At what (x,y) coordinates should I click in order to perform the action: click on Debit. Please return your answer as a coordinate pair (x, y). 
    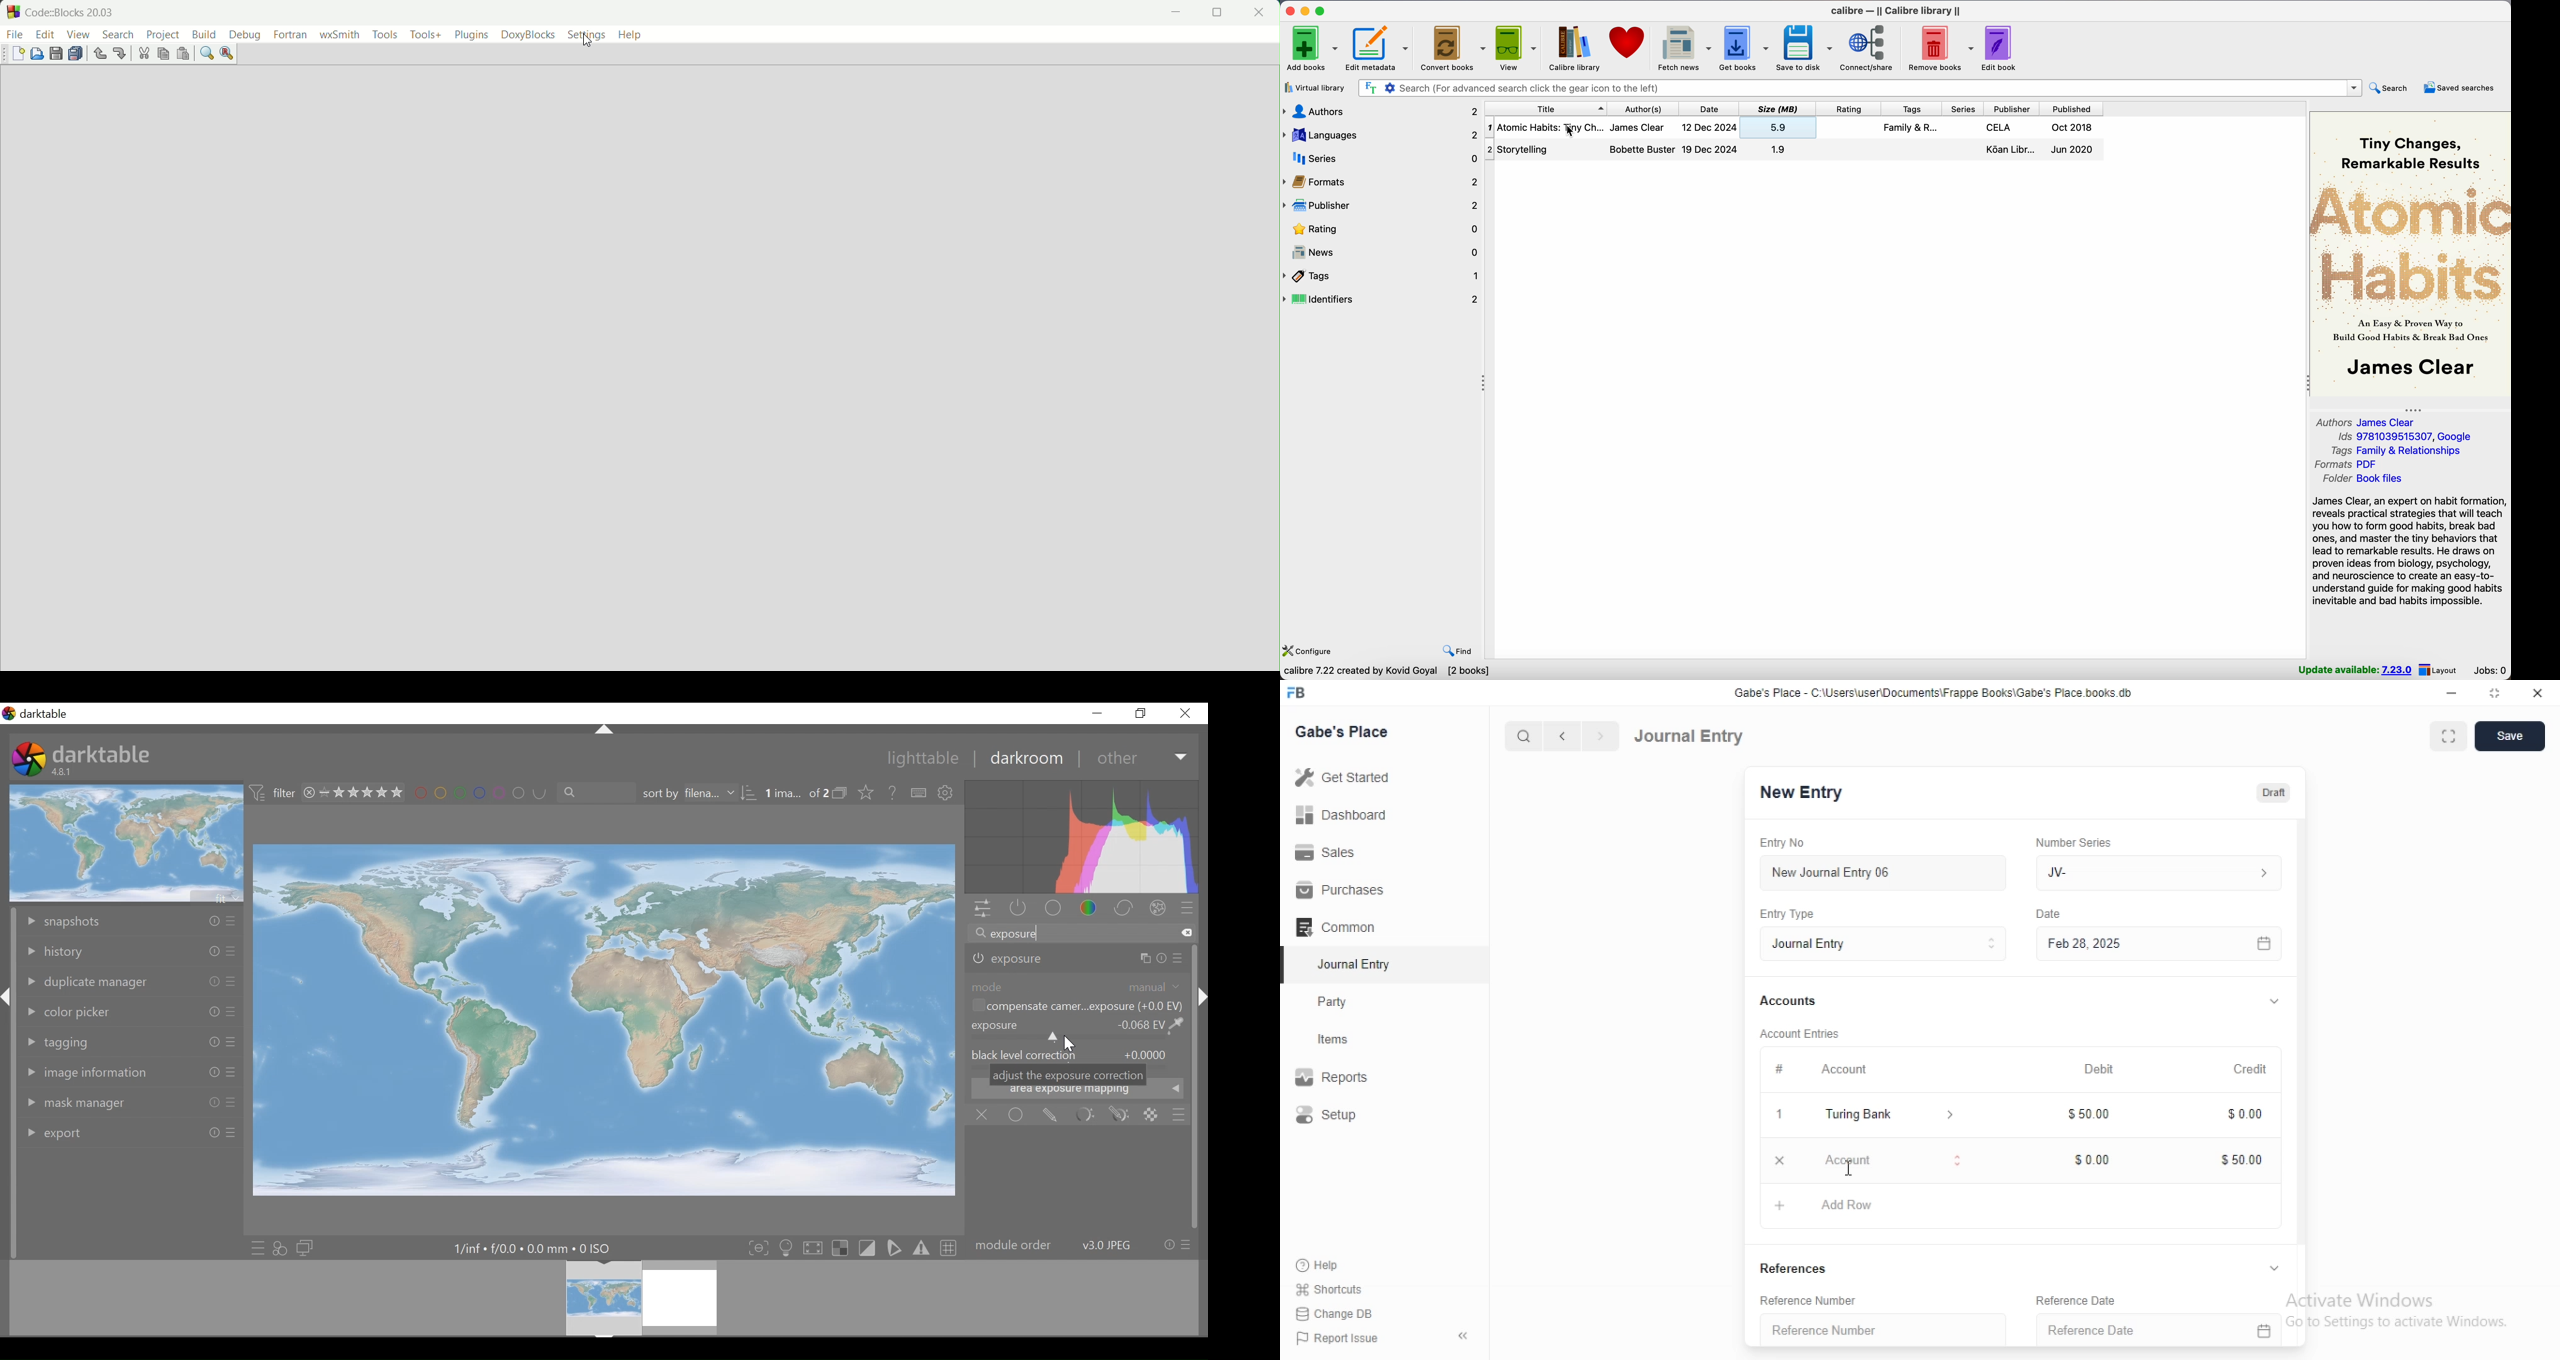
    Looking at the image, I should click on (2098, 1070).